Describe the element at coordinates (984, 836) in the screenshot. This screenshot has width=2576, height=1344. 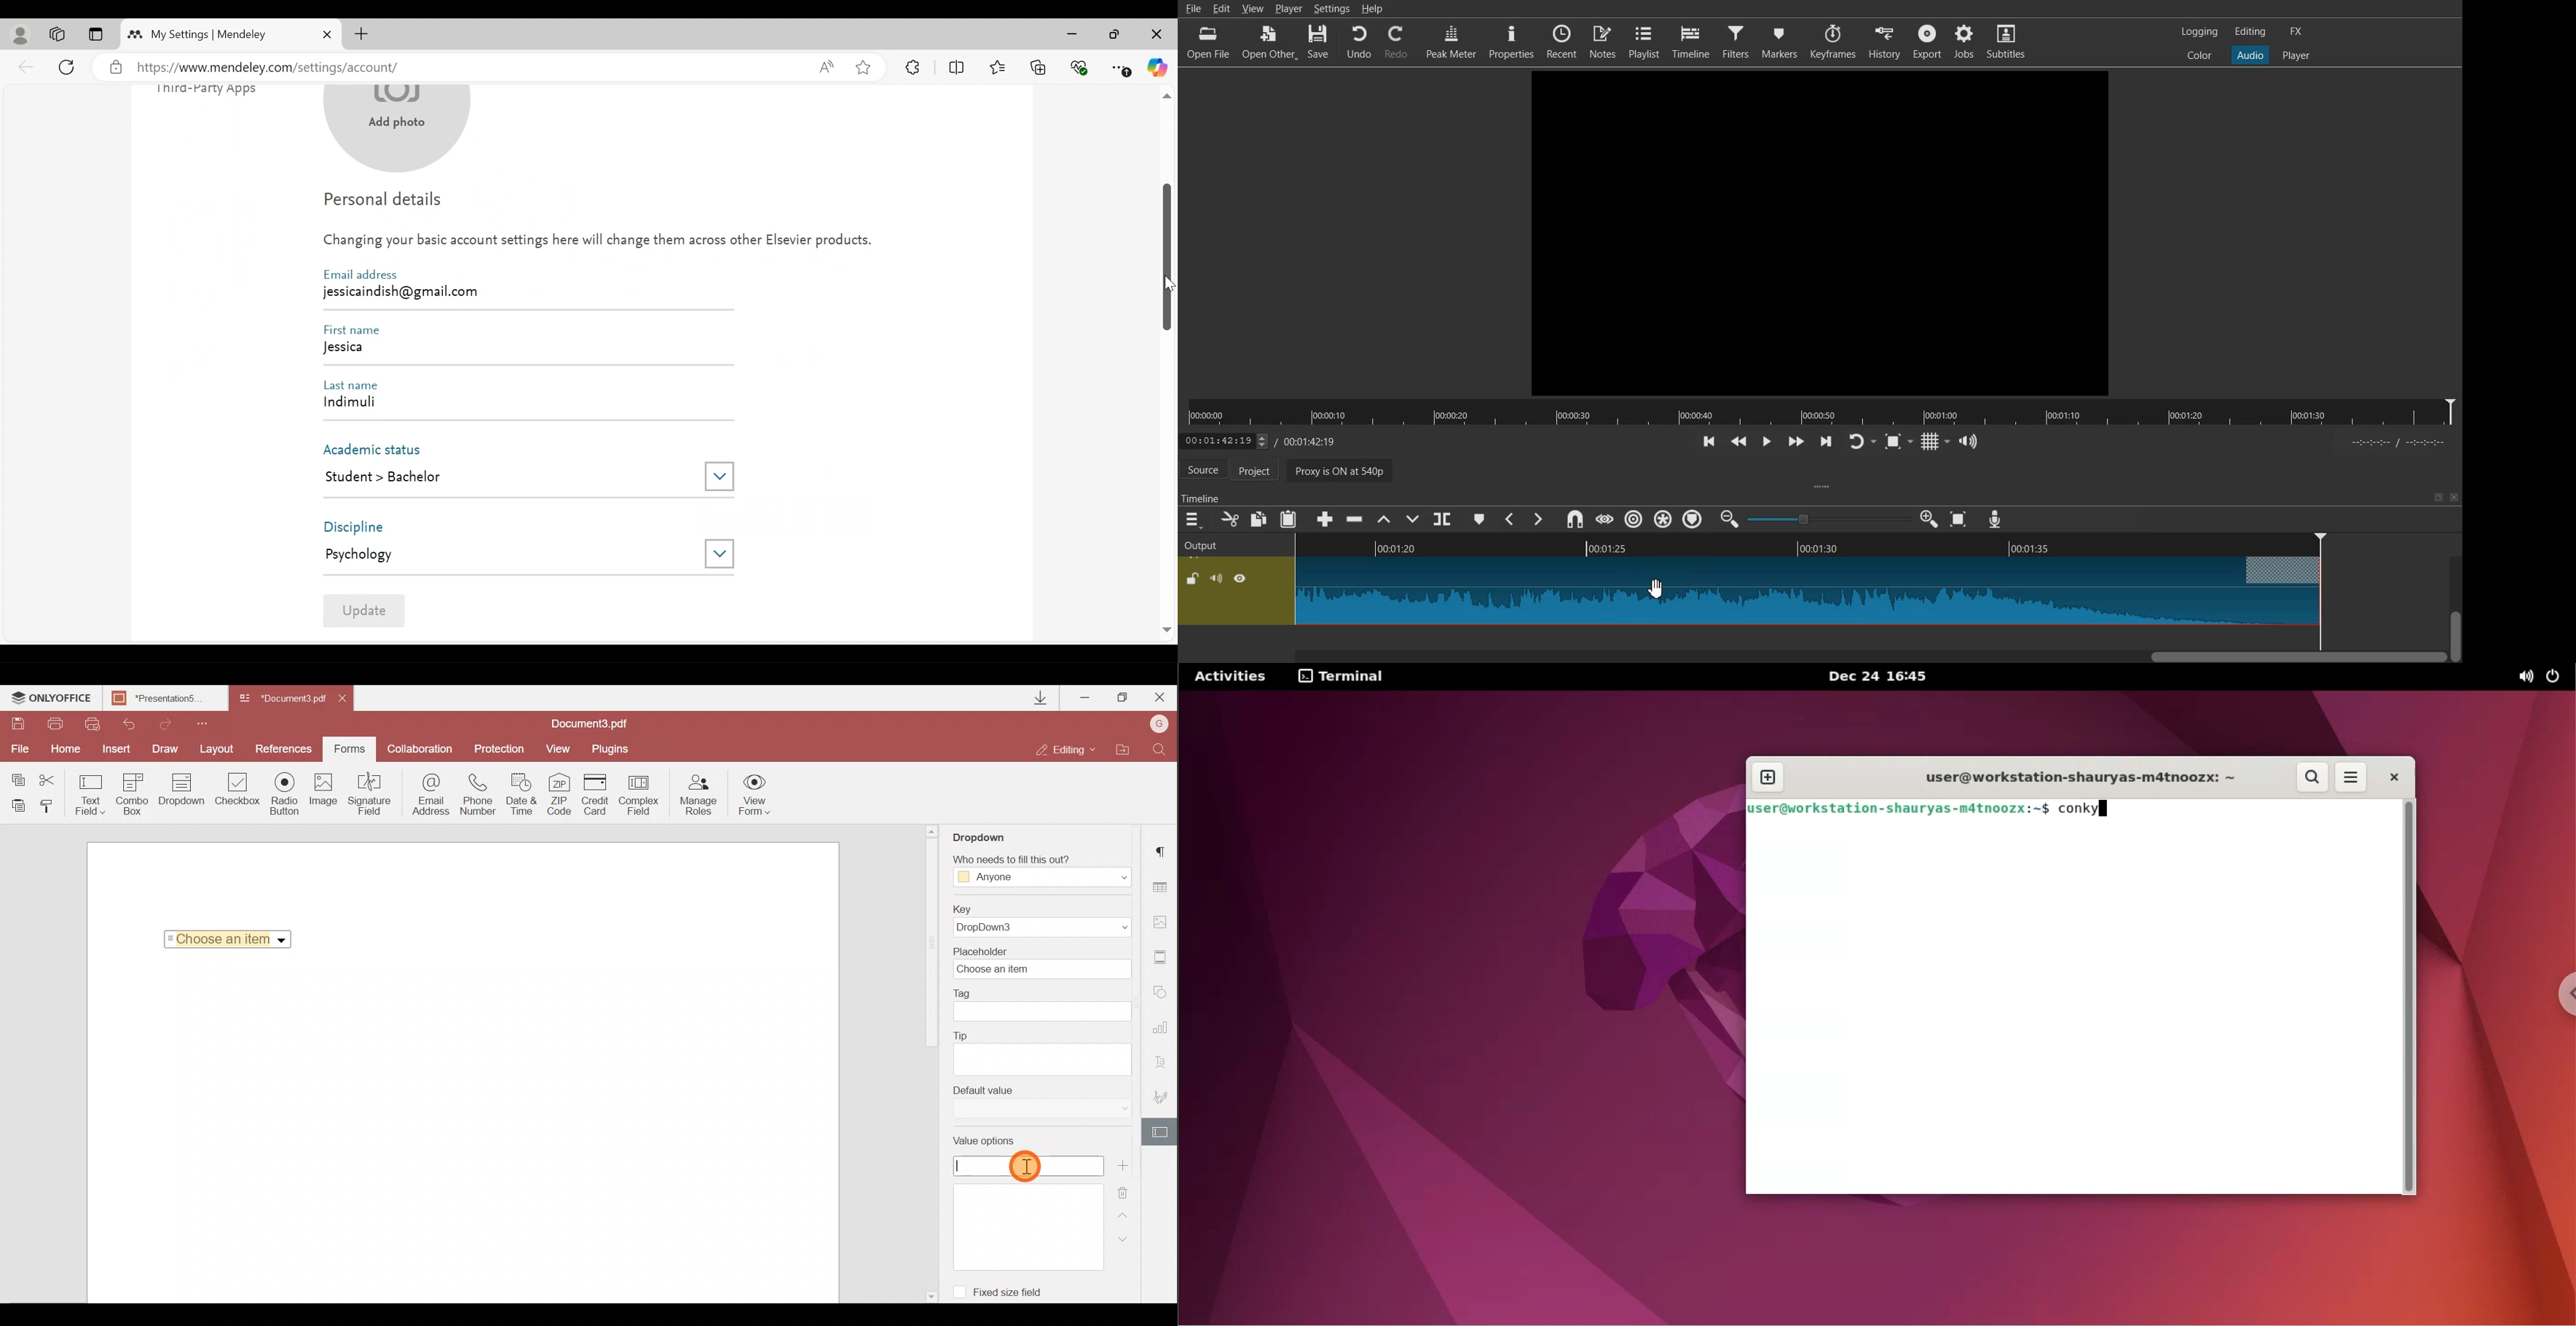
I see `Dropdown` at that location.